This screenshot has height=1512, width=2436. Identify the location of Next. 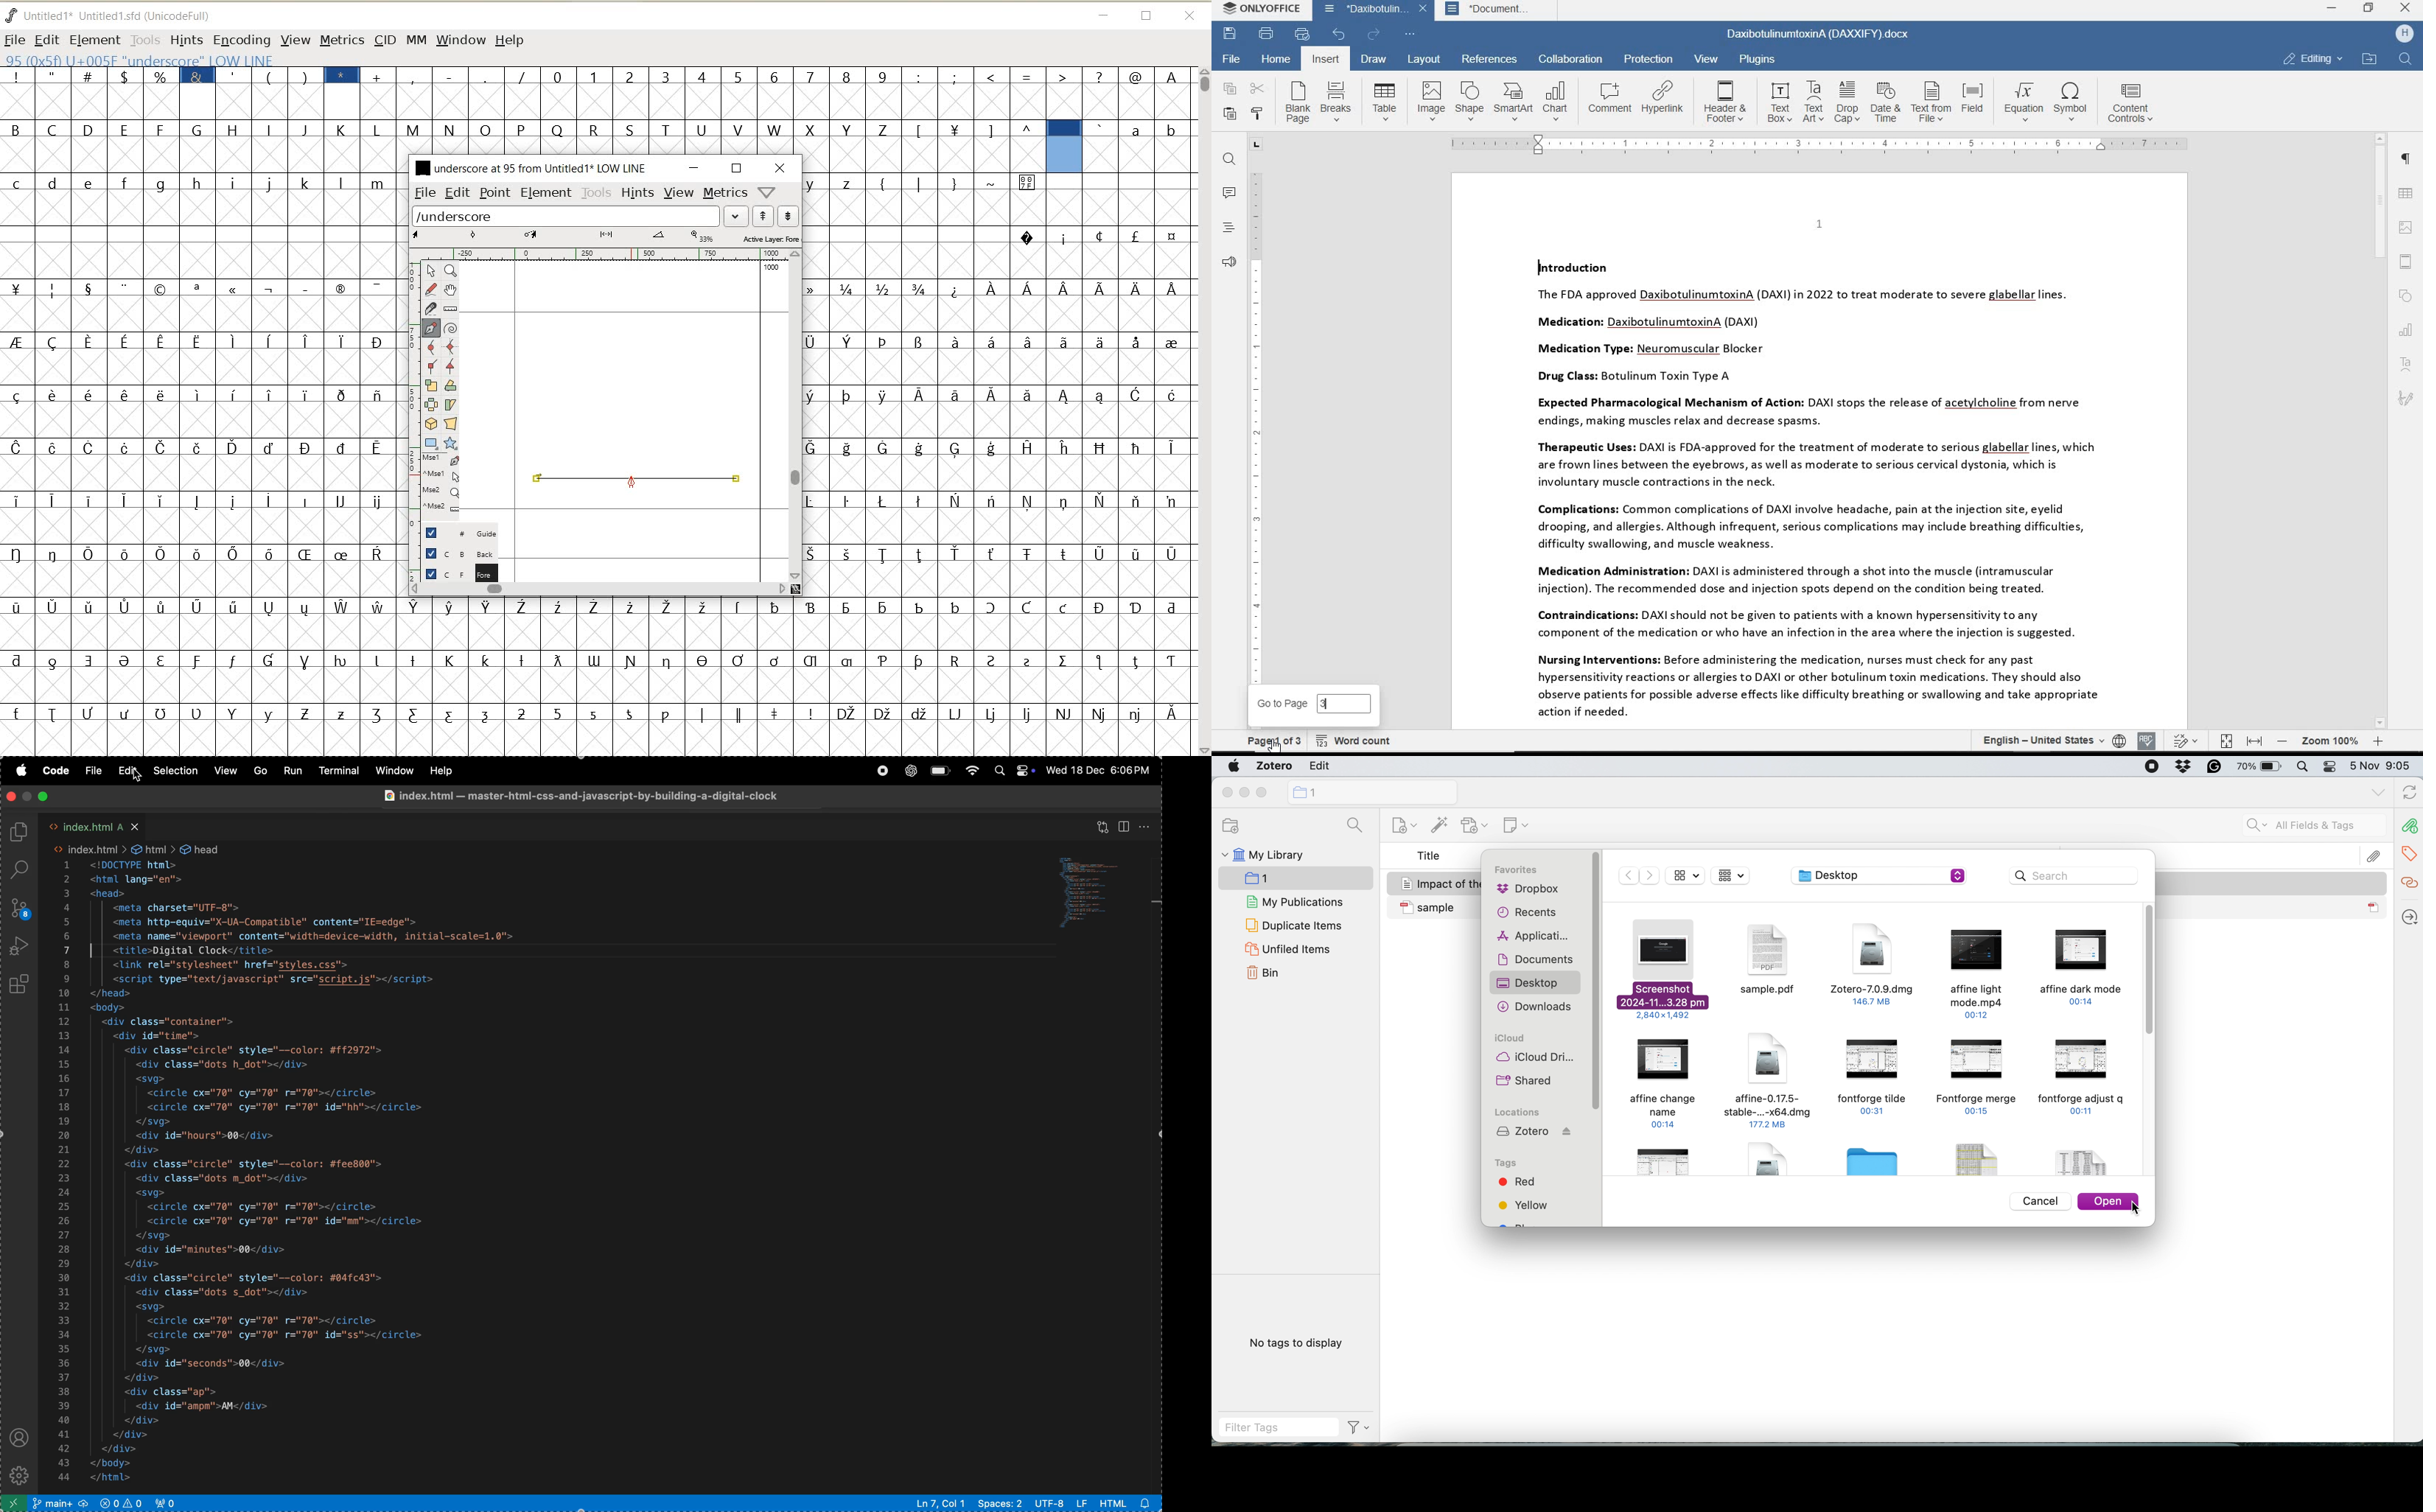
(1650, 876).